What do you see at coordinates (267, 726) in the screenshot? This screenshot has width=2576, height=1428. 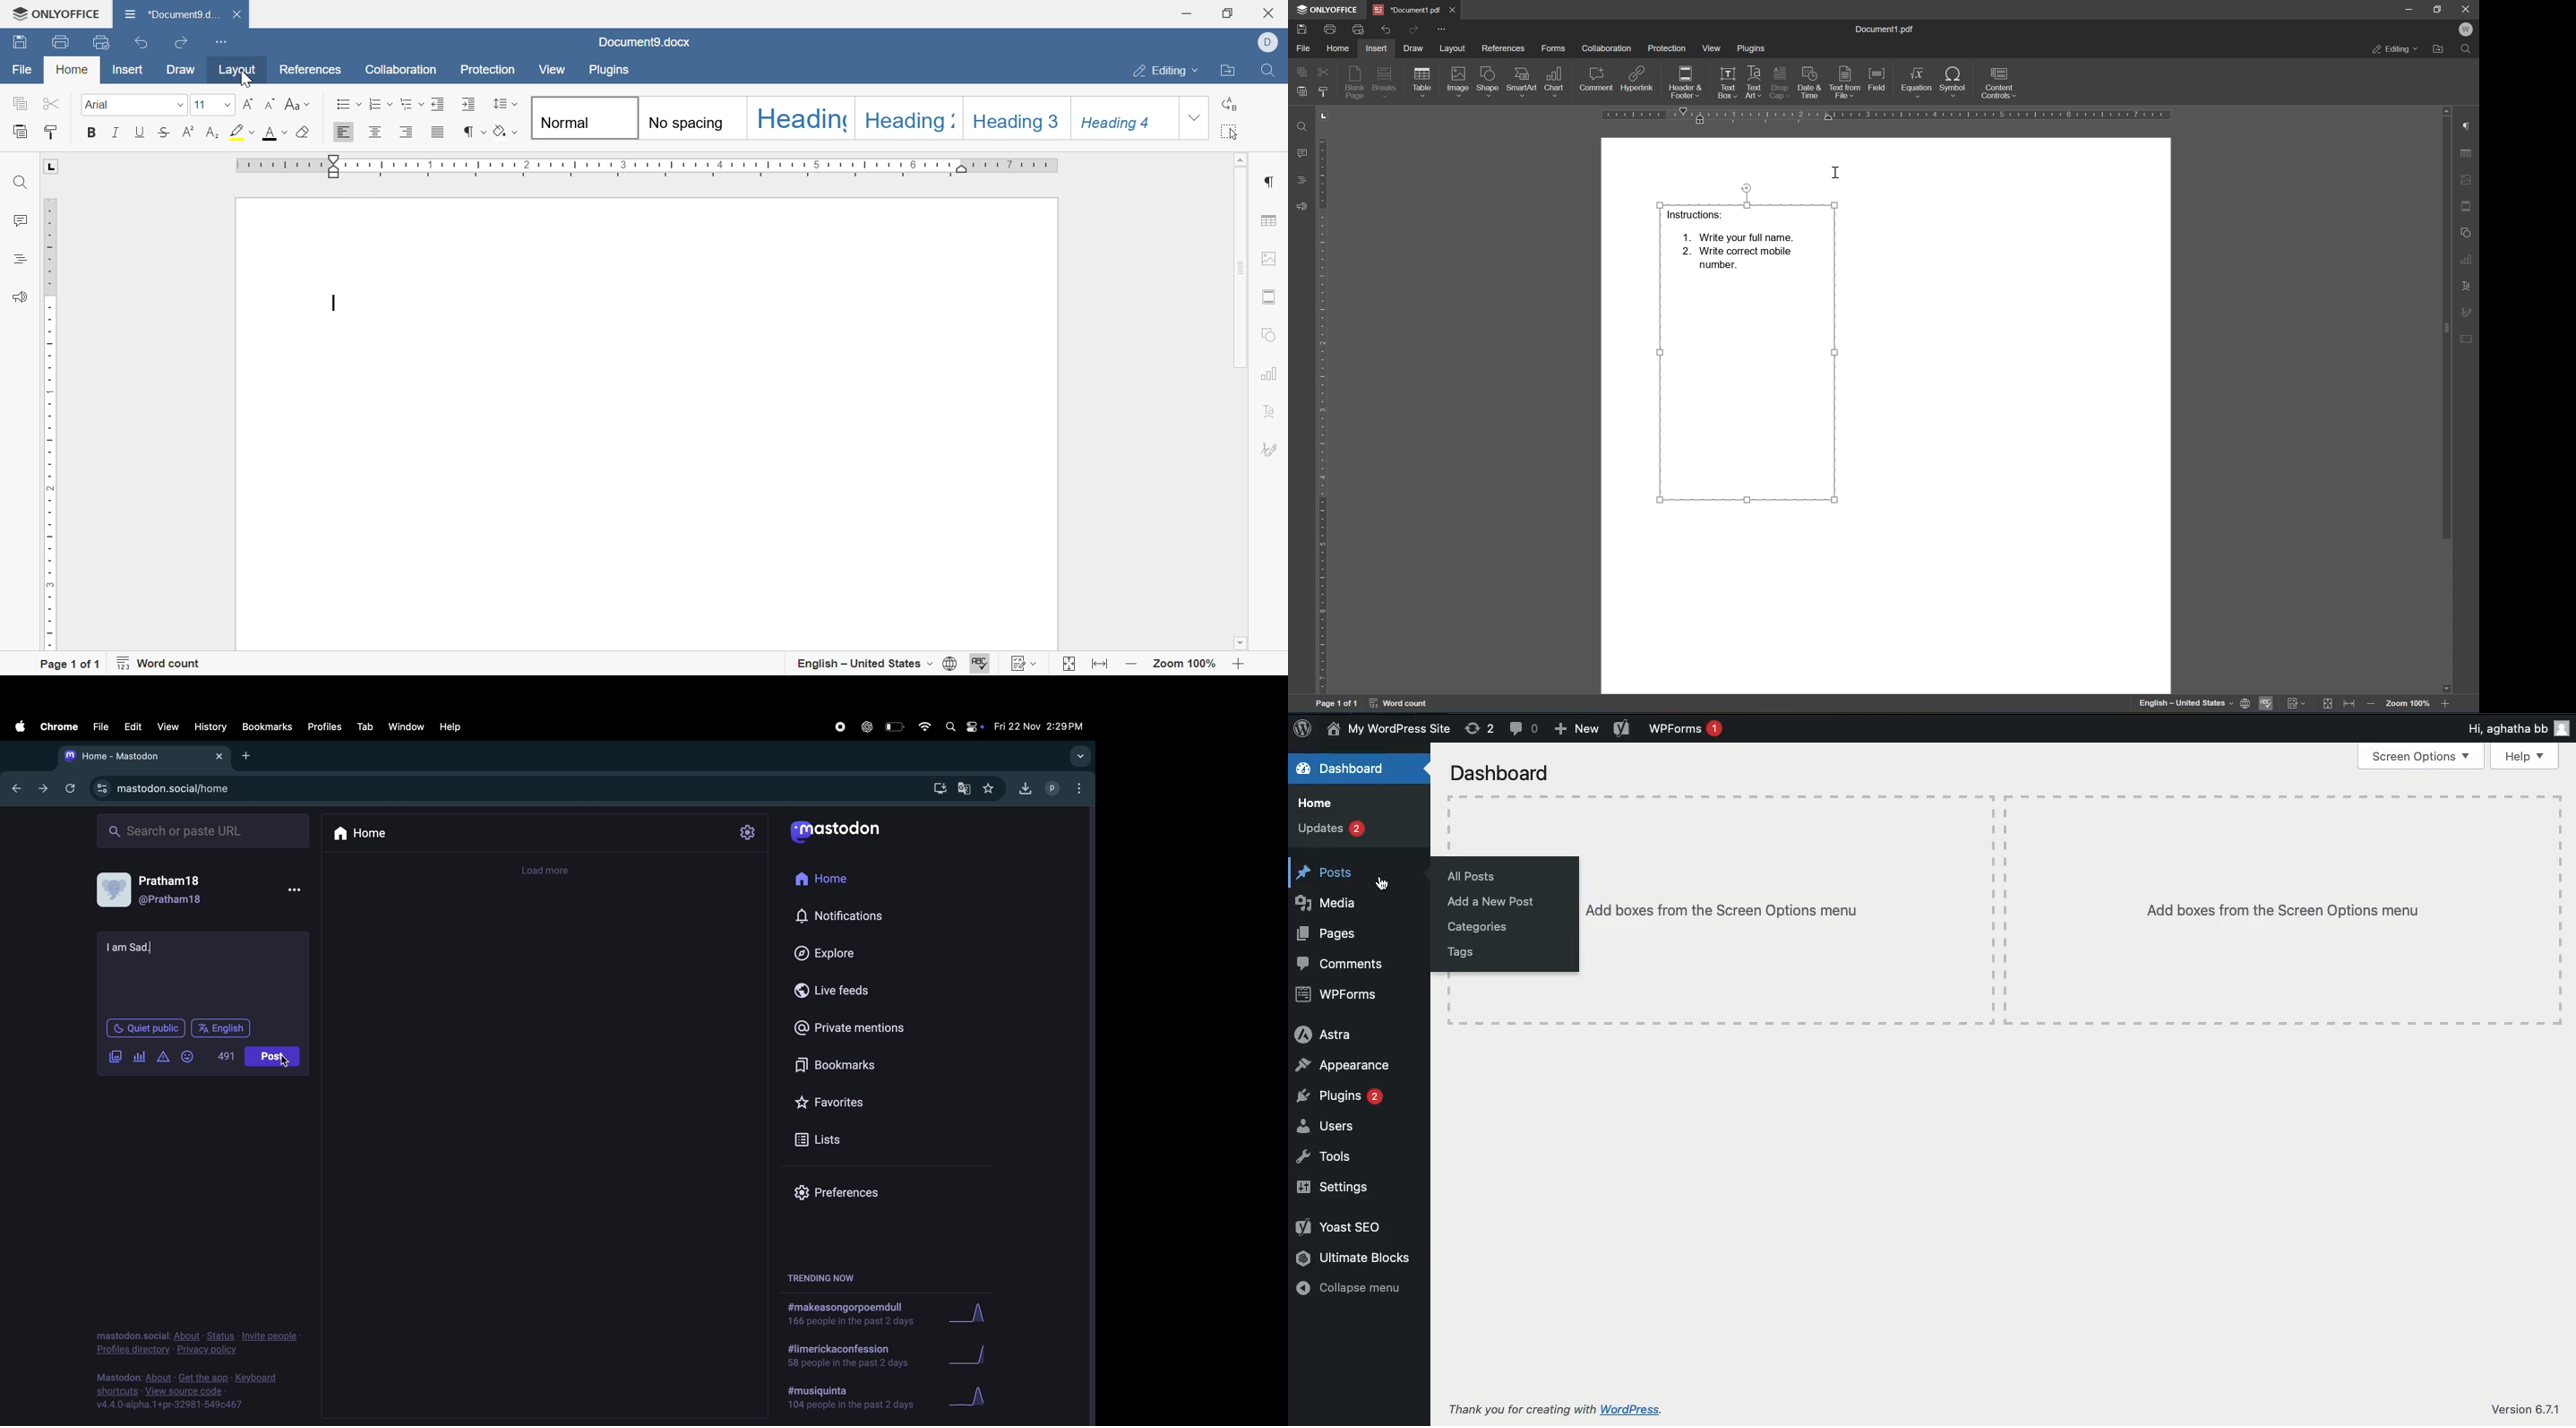 I see `bookmarks` at bounding box center [267, 726].